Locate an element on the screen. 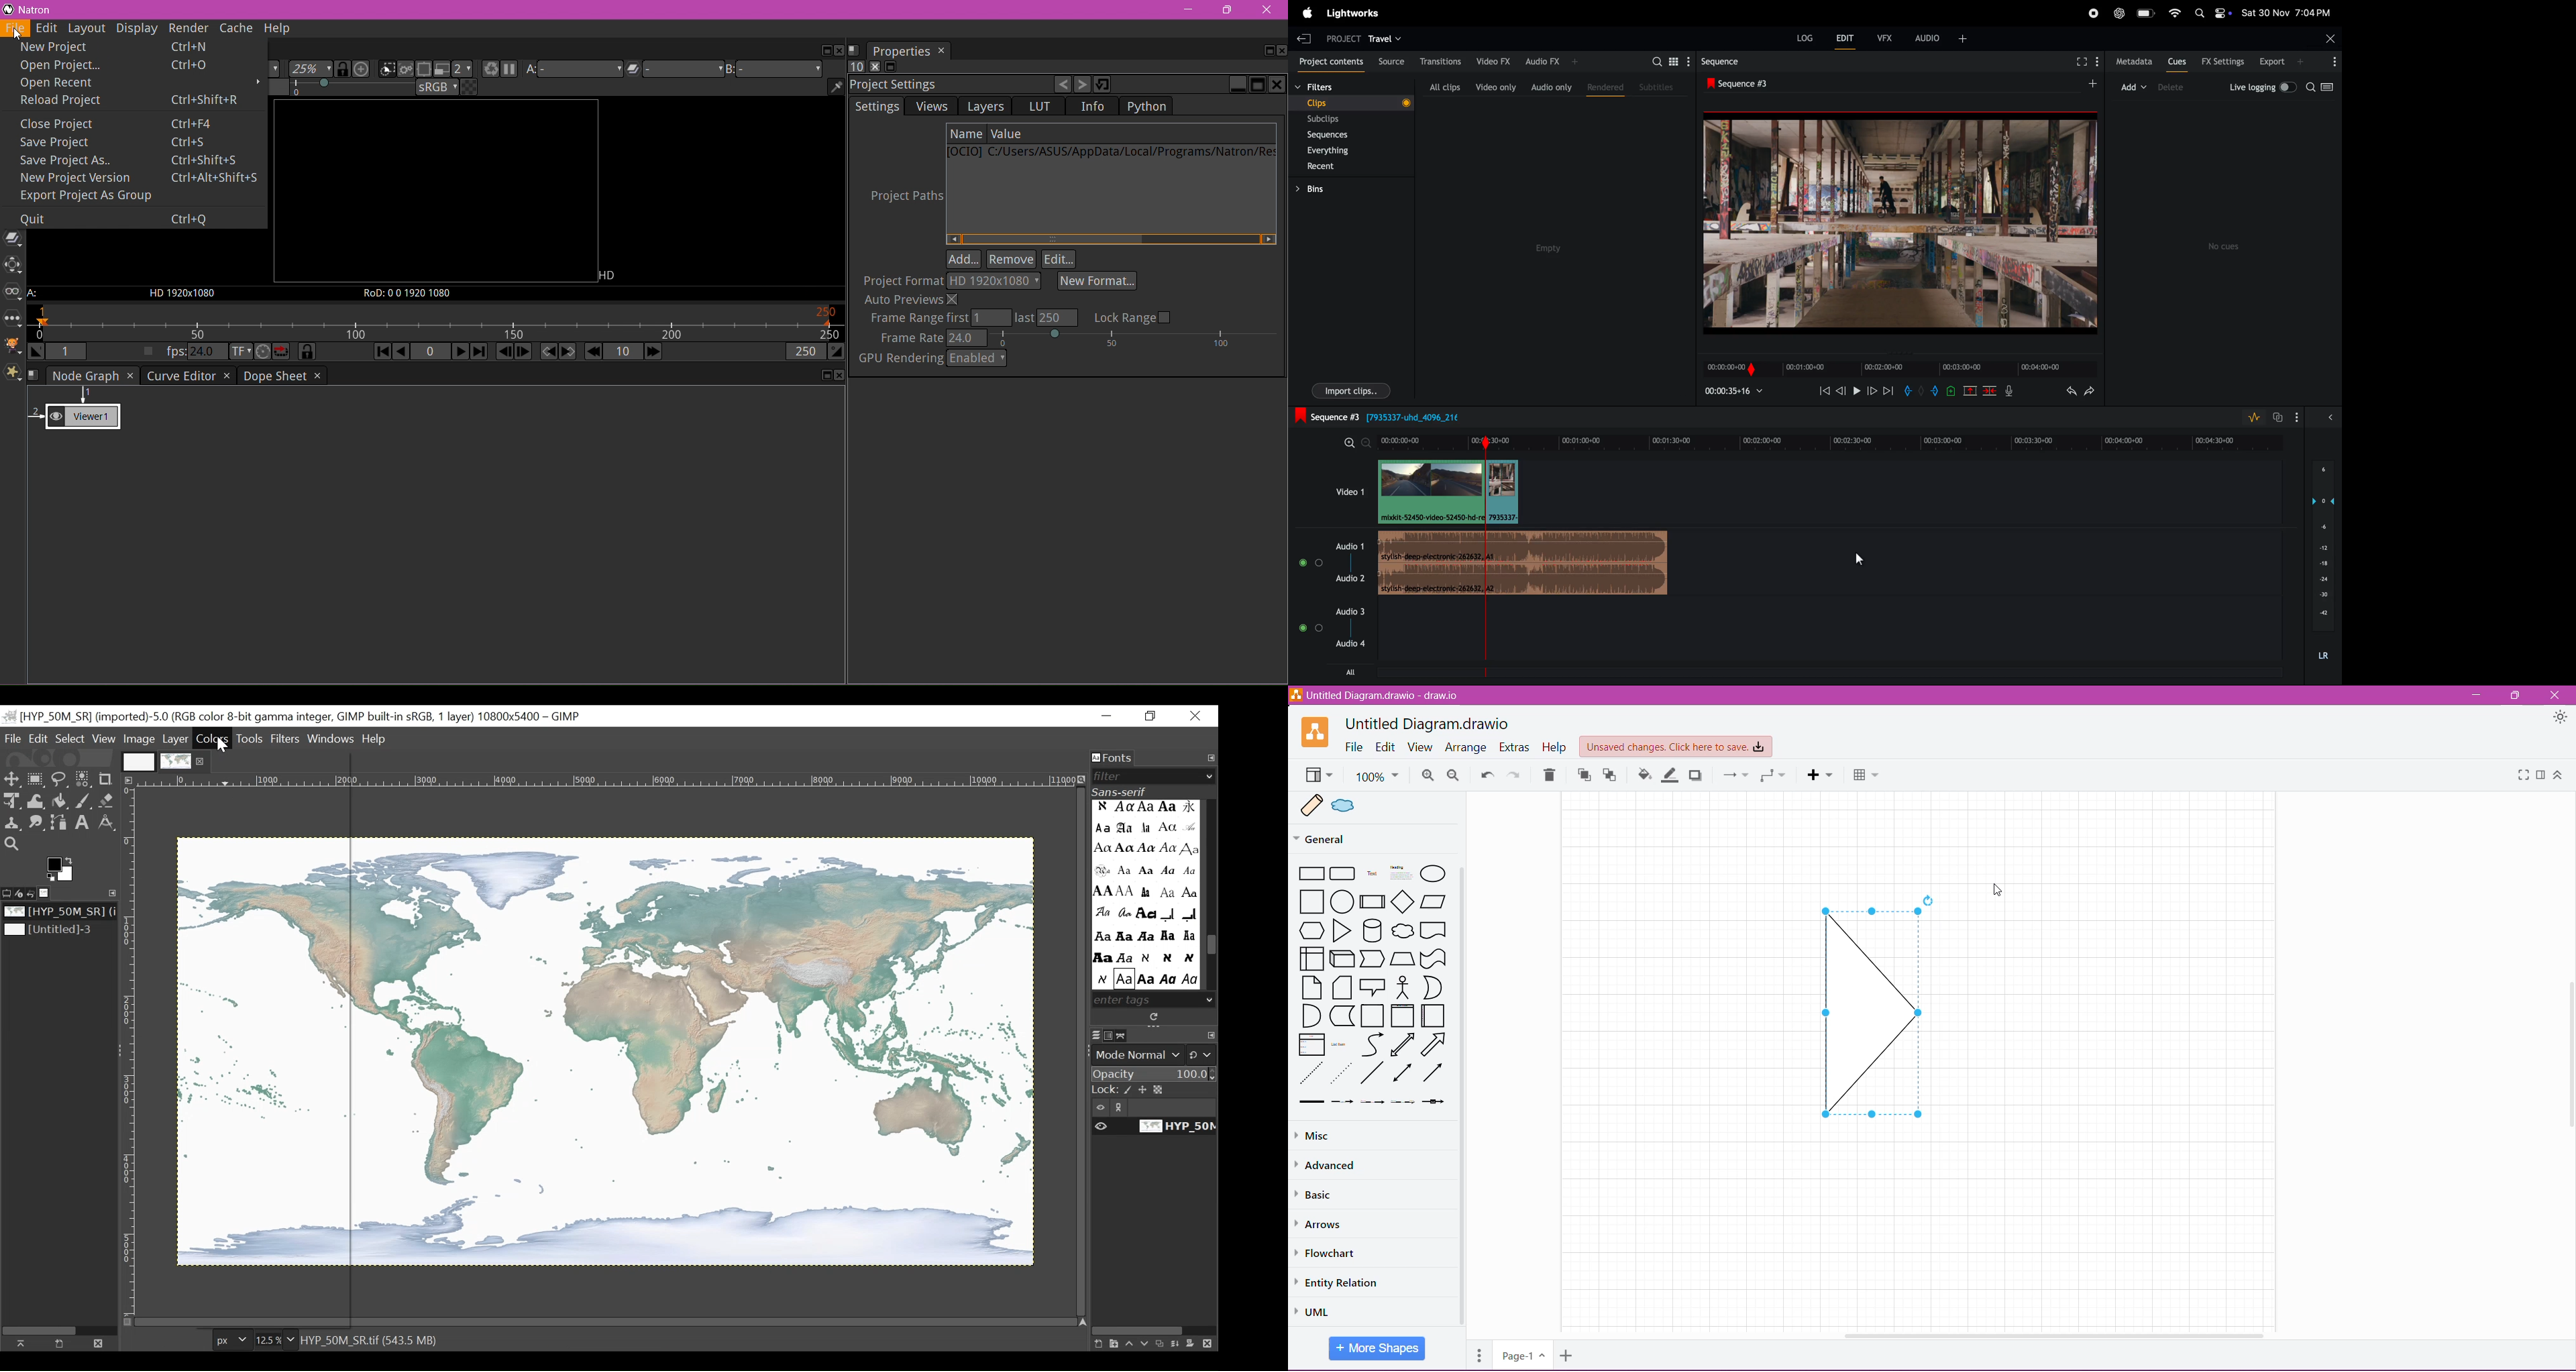 The image size is (2576, 1372). no cues is located at coordinates (2226, 247).